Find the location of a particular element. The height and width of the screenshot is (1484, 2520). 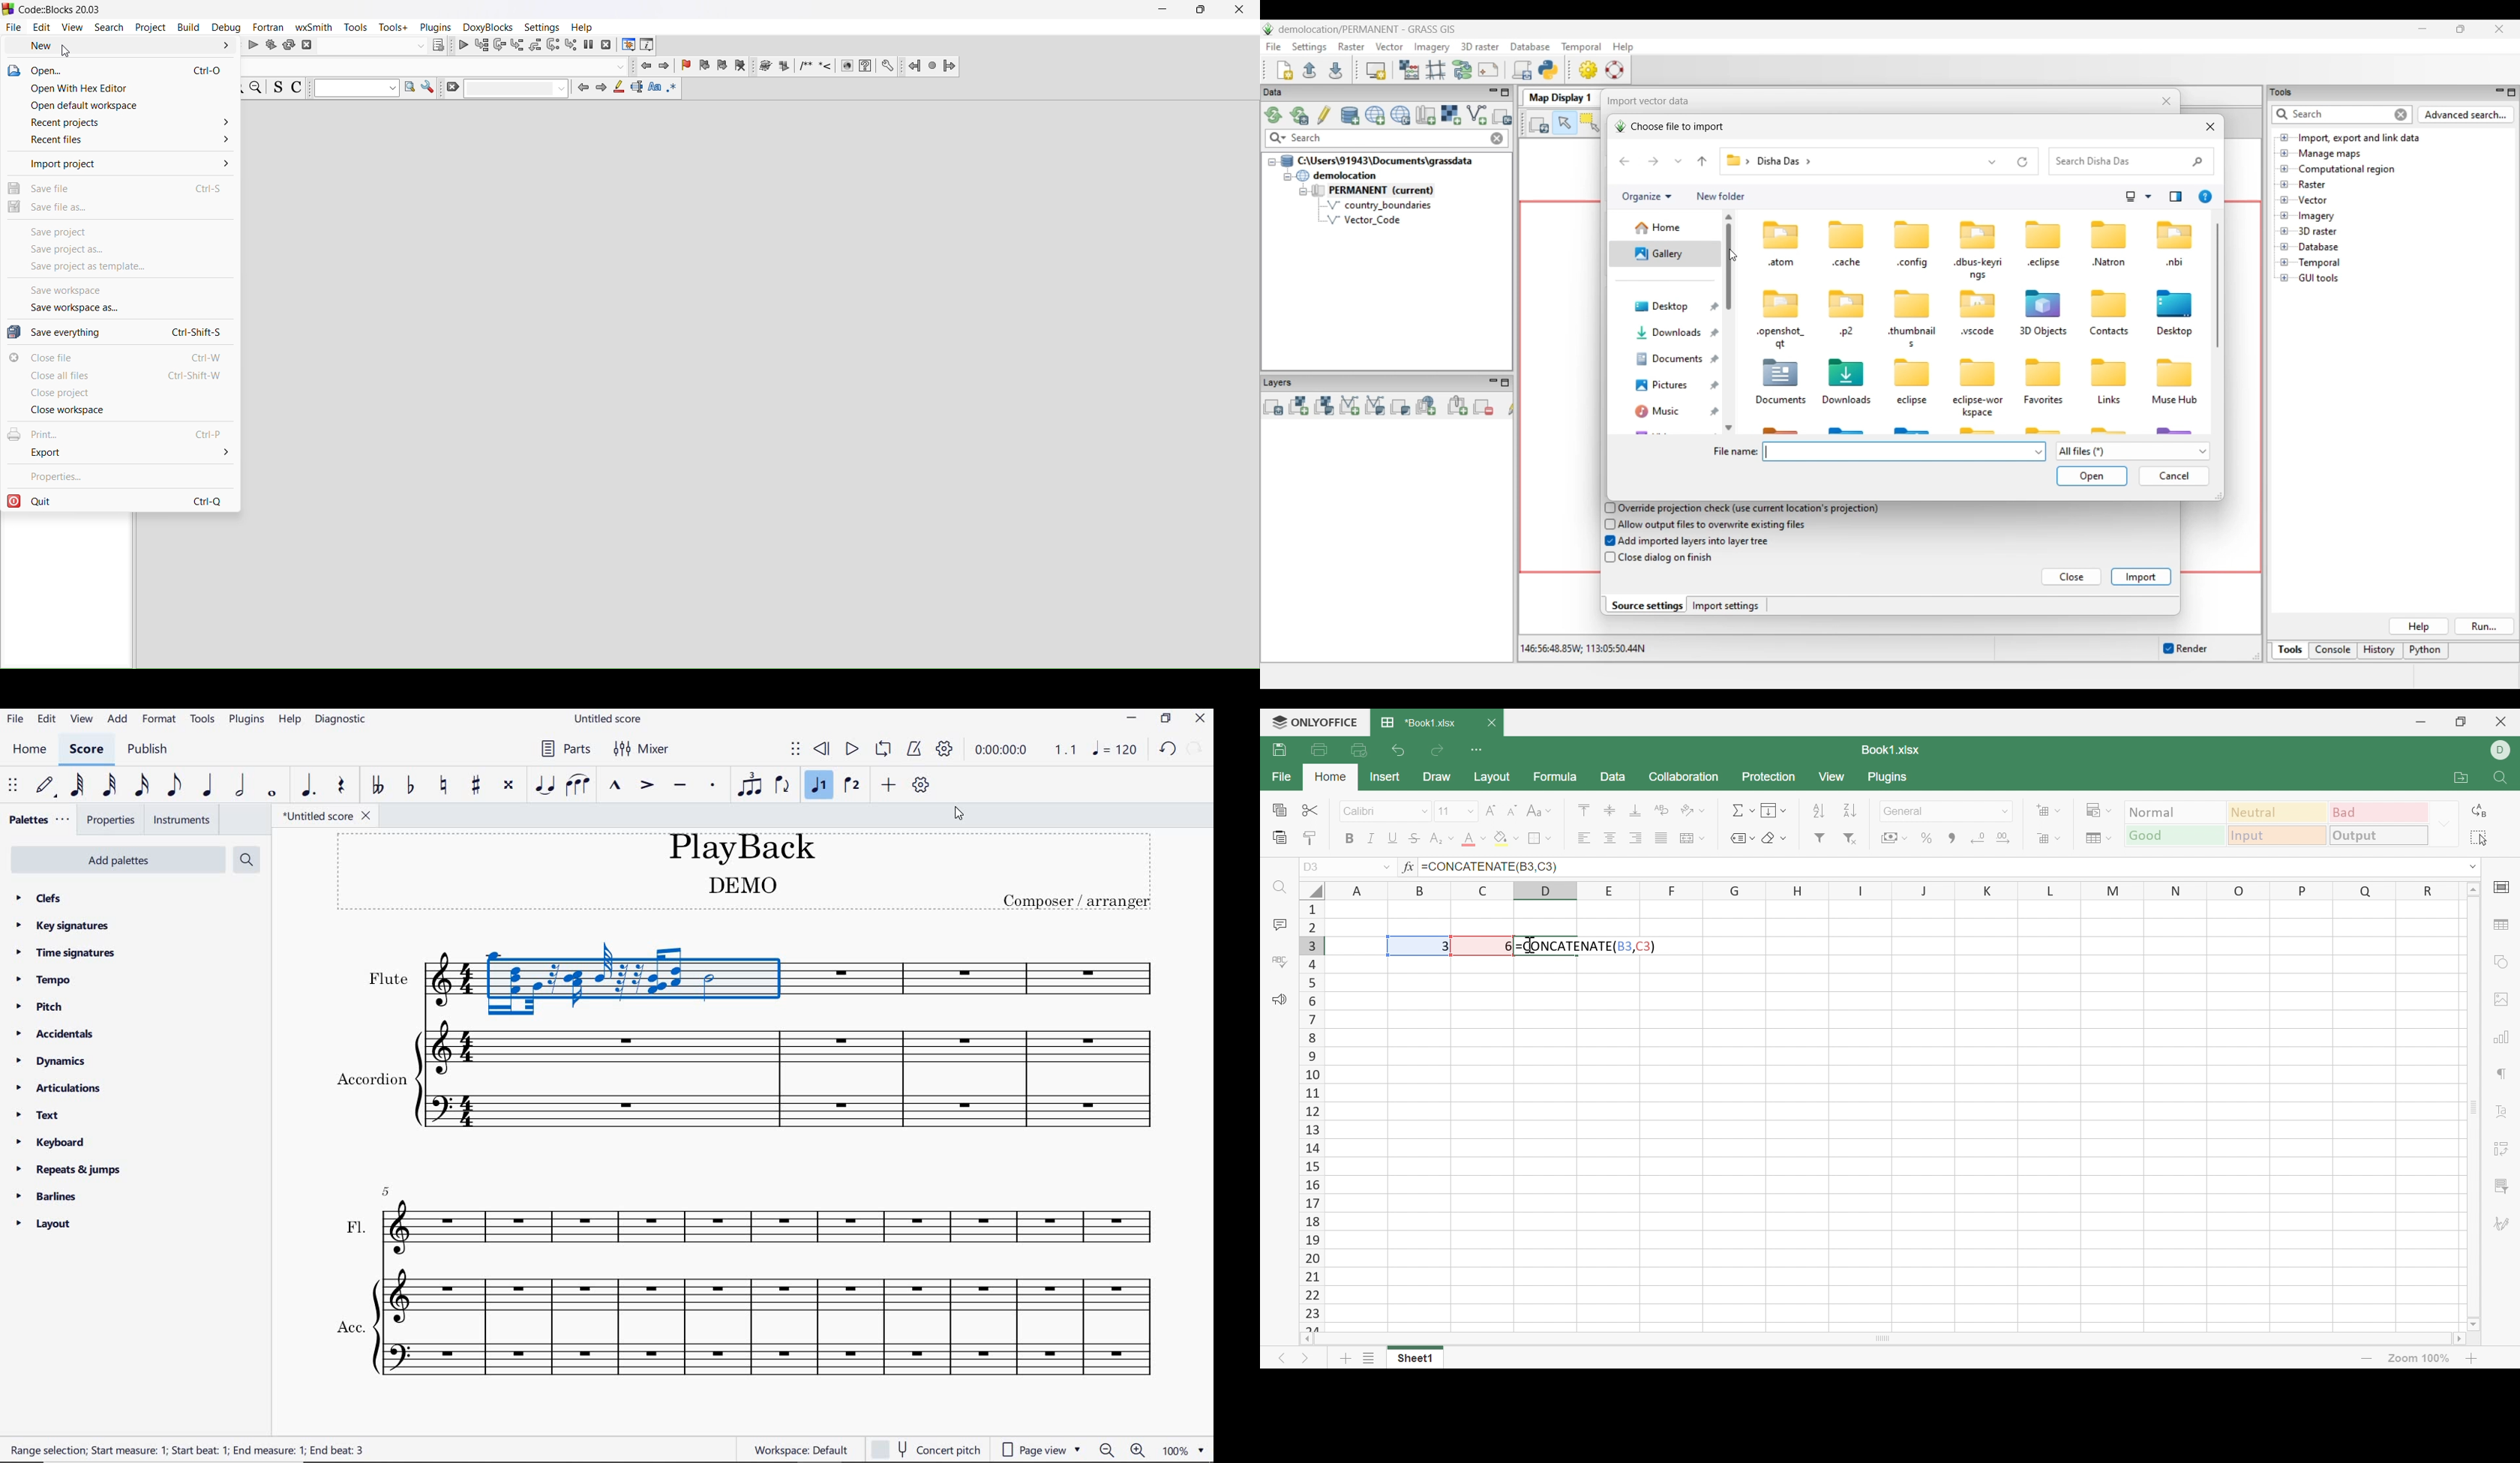

Named ranges is located at coordinates (1741, 837).